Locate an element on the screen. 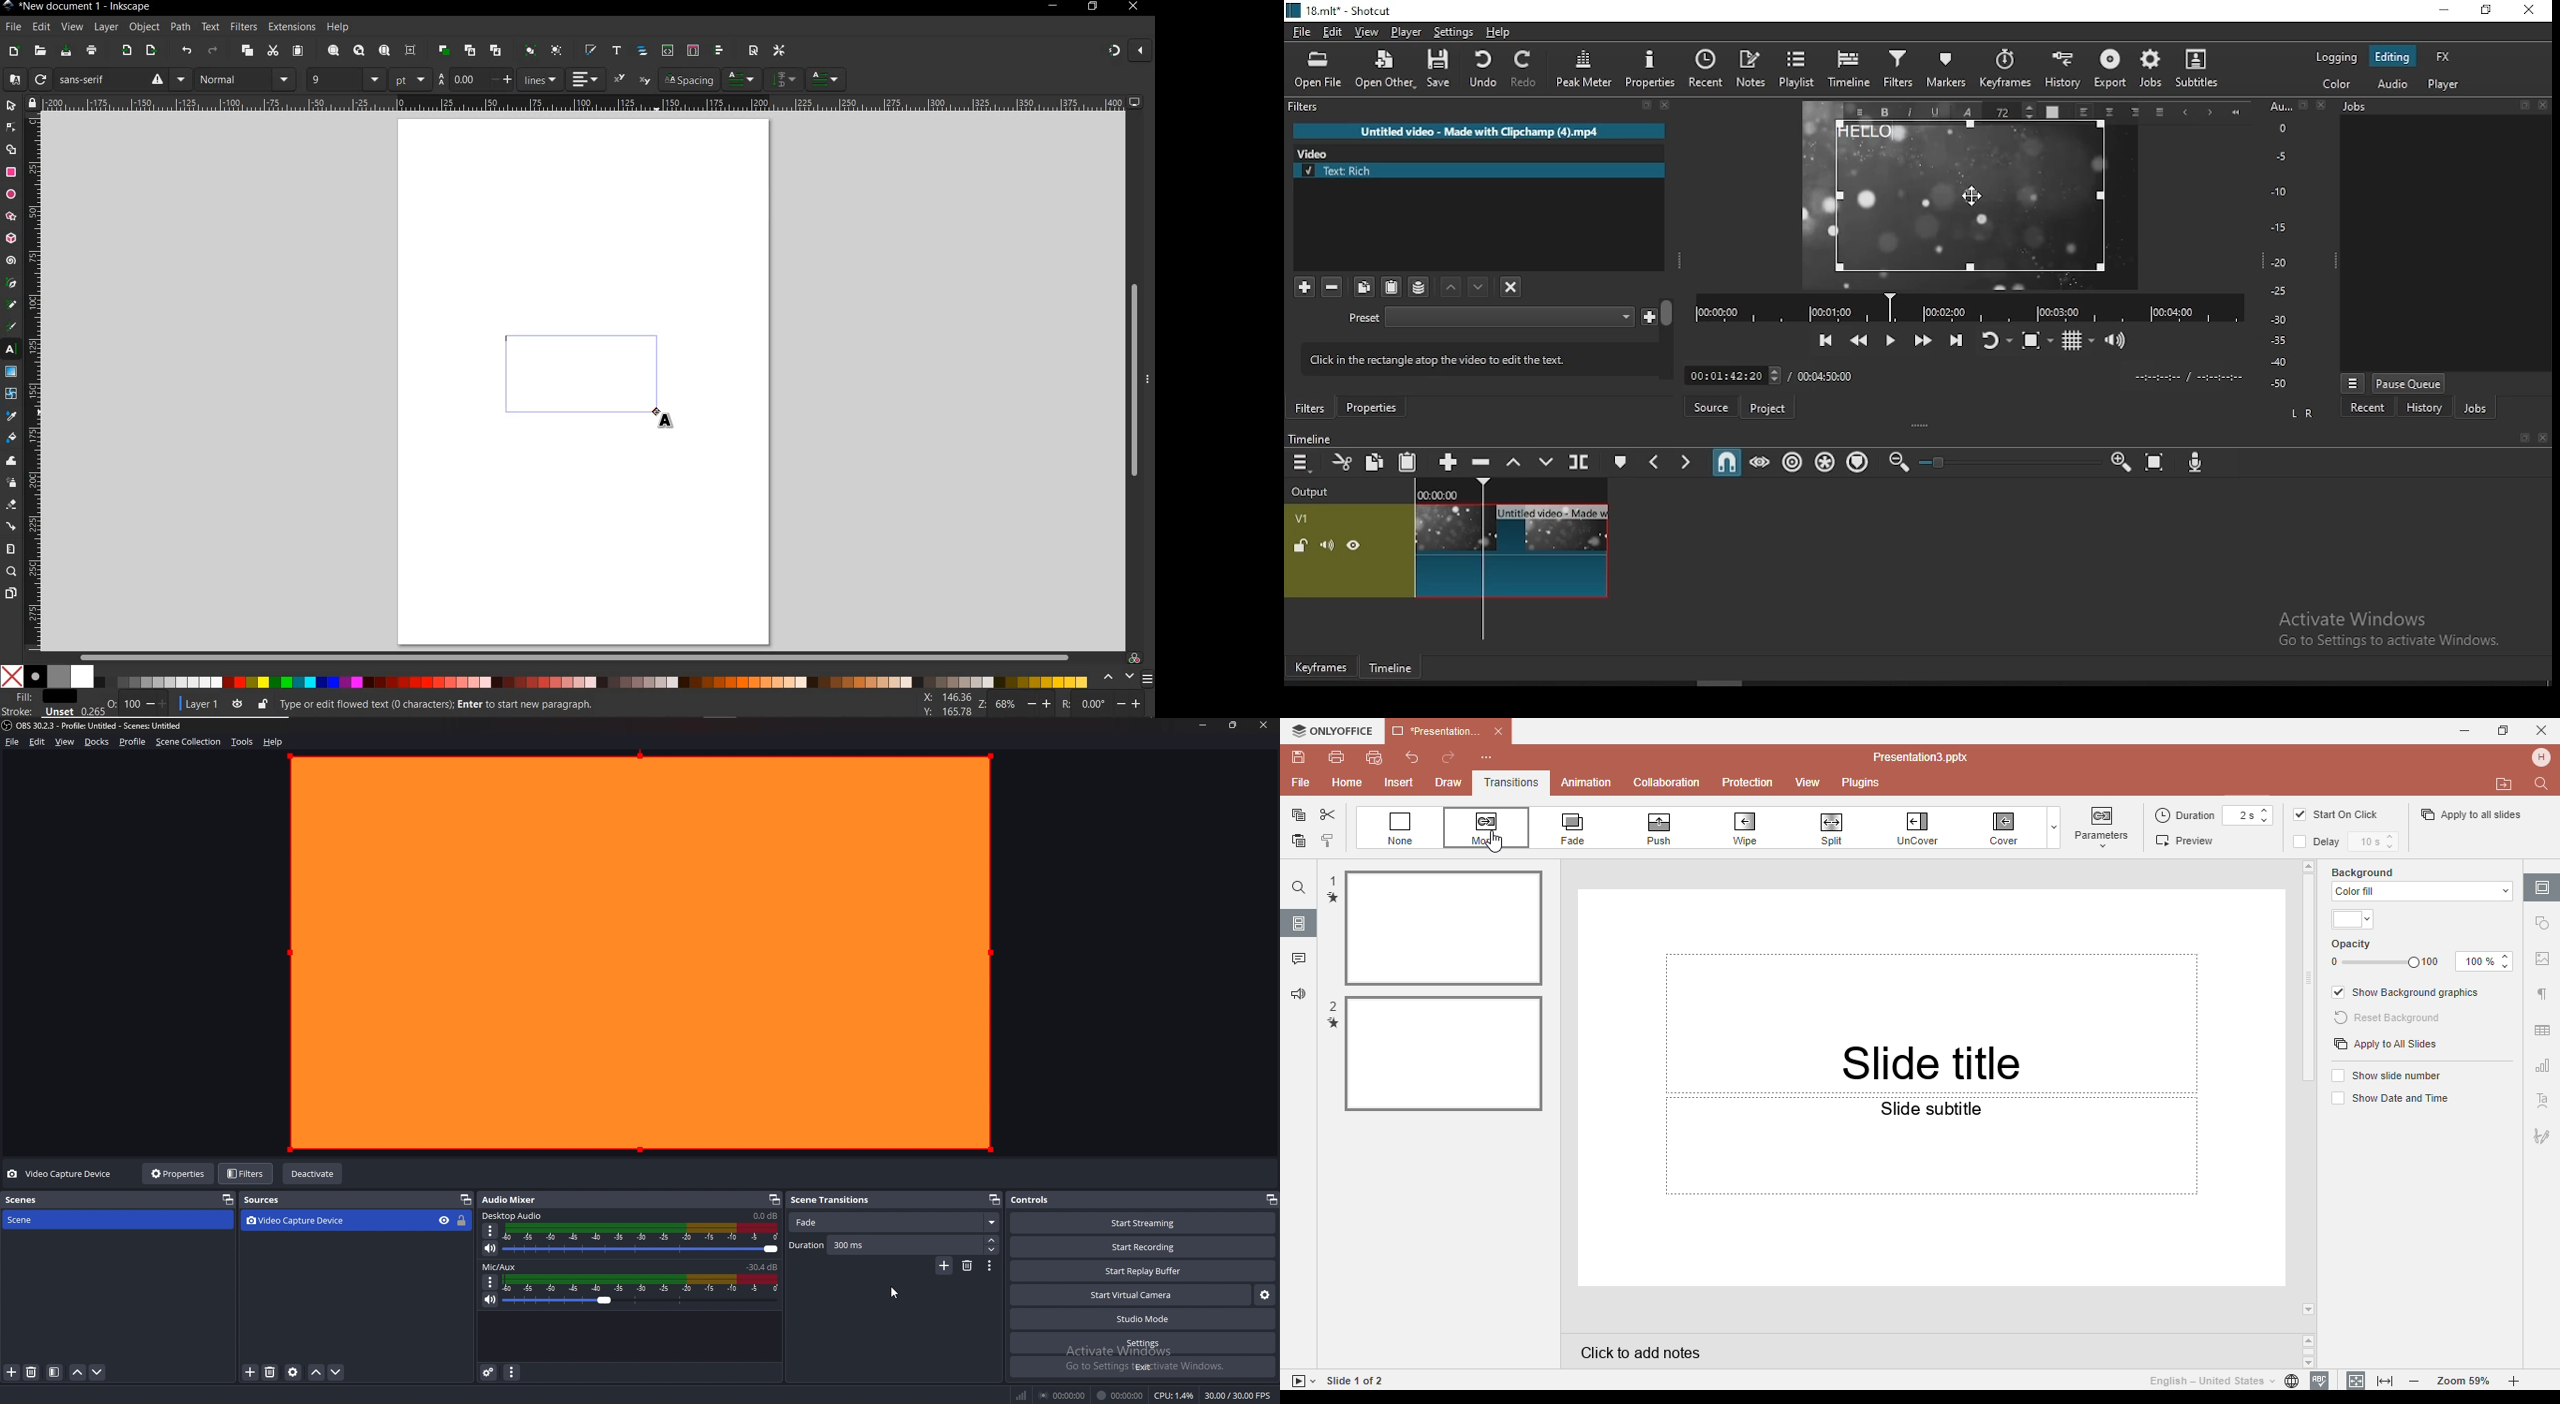  scrub while dragging is located at coordinates (1761, 461).